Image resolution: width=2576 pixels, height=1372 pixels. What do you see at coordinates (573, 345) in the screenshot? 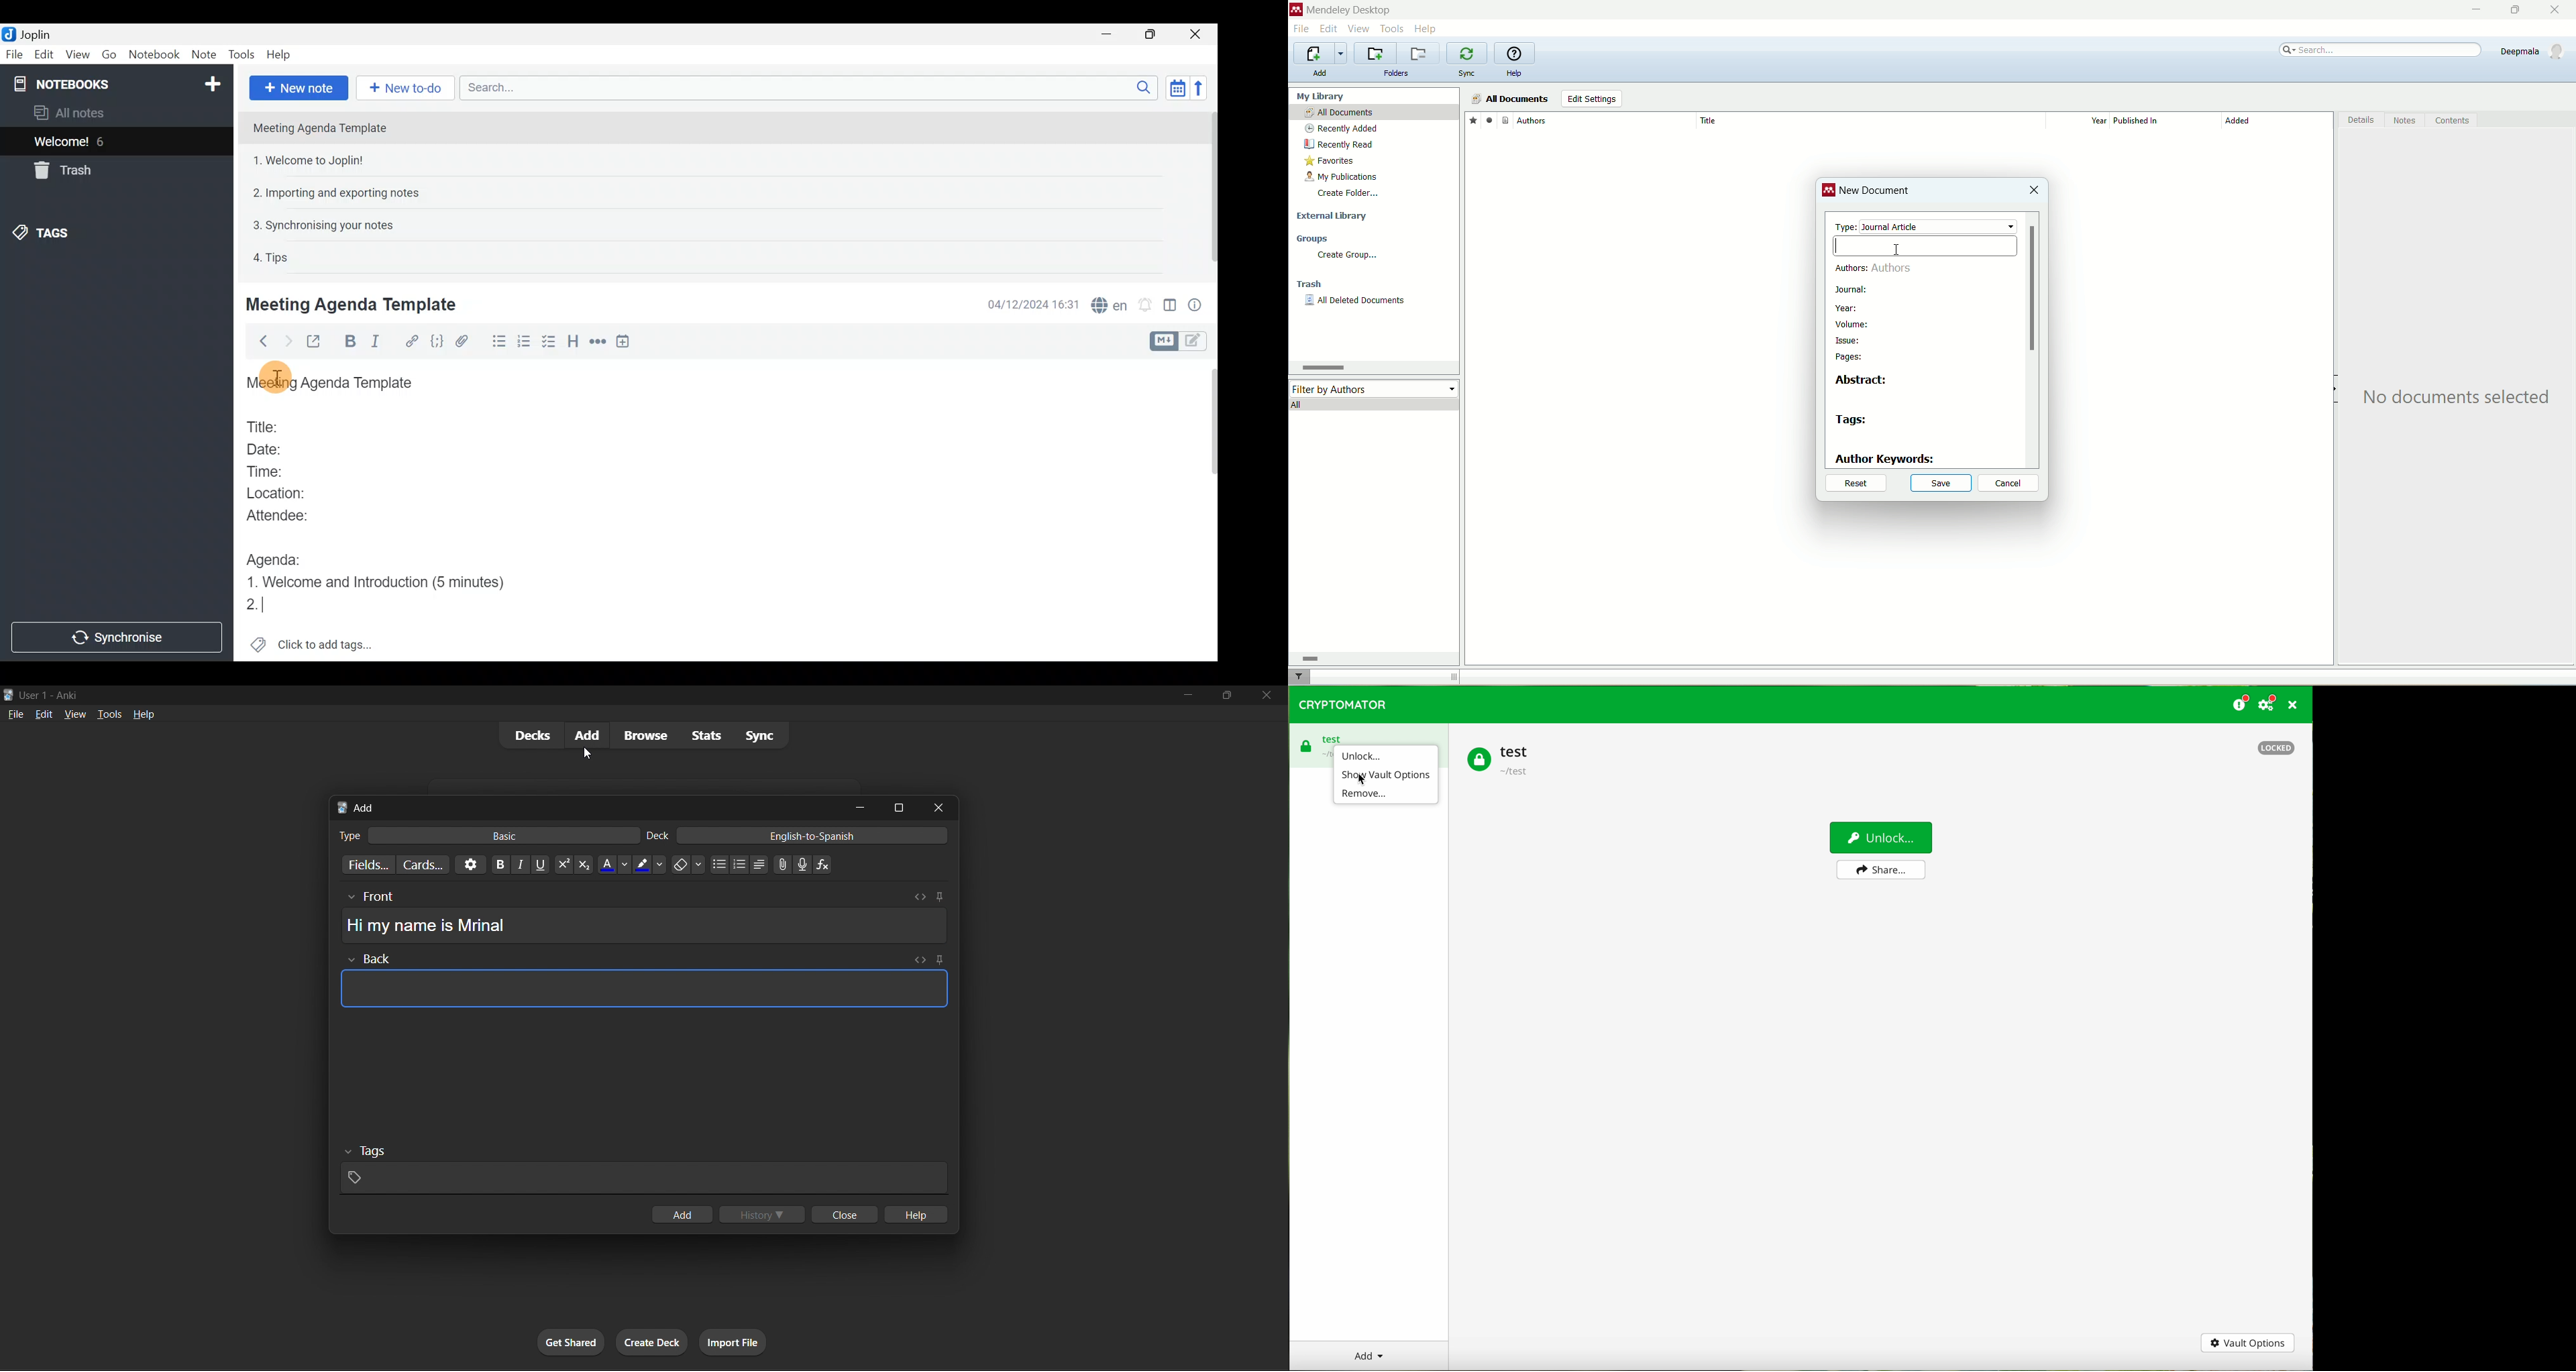
I see `Heading` at bounding box center [573, 345].